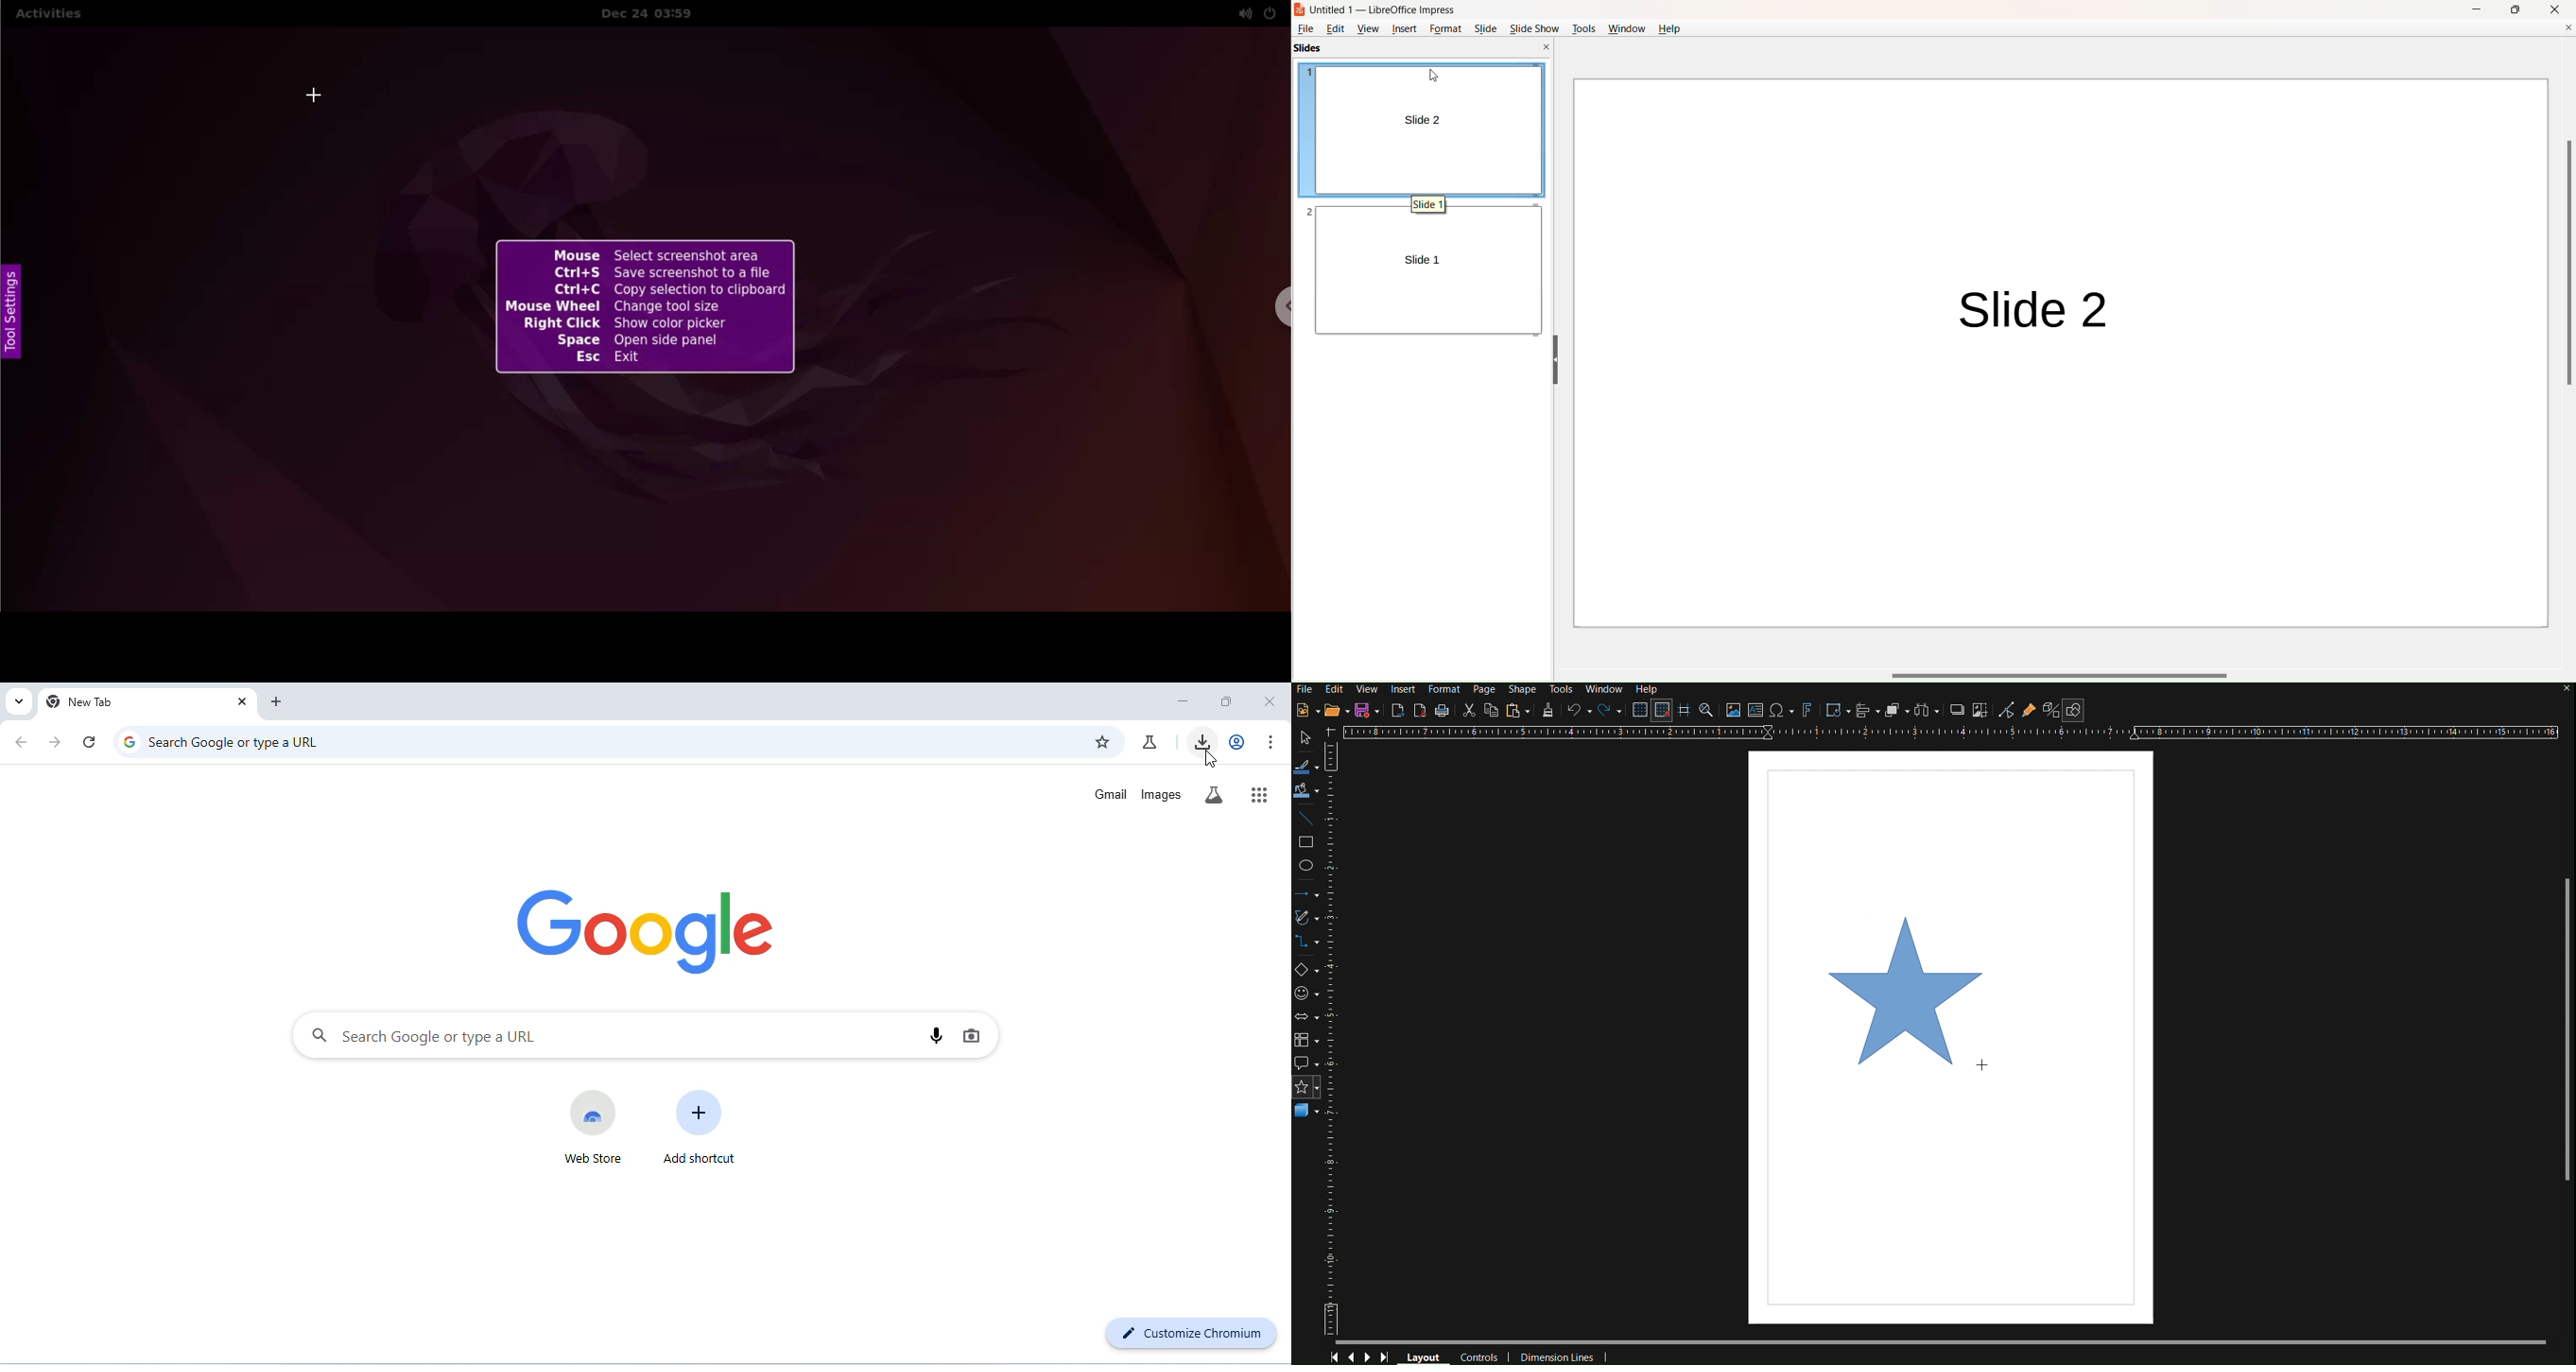 The width and height of the screenshot is (2576, 1372). Describe the element at coordinates (1808, 711) in the screenshot. I see `Fontwork` at that location.